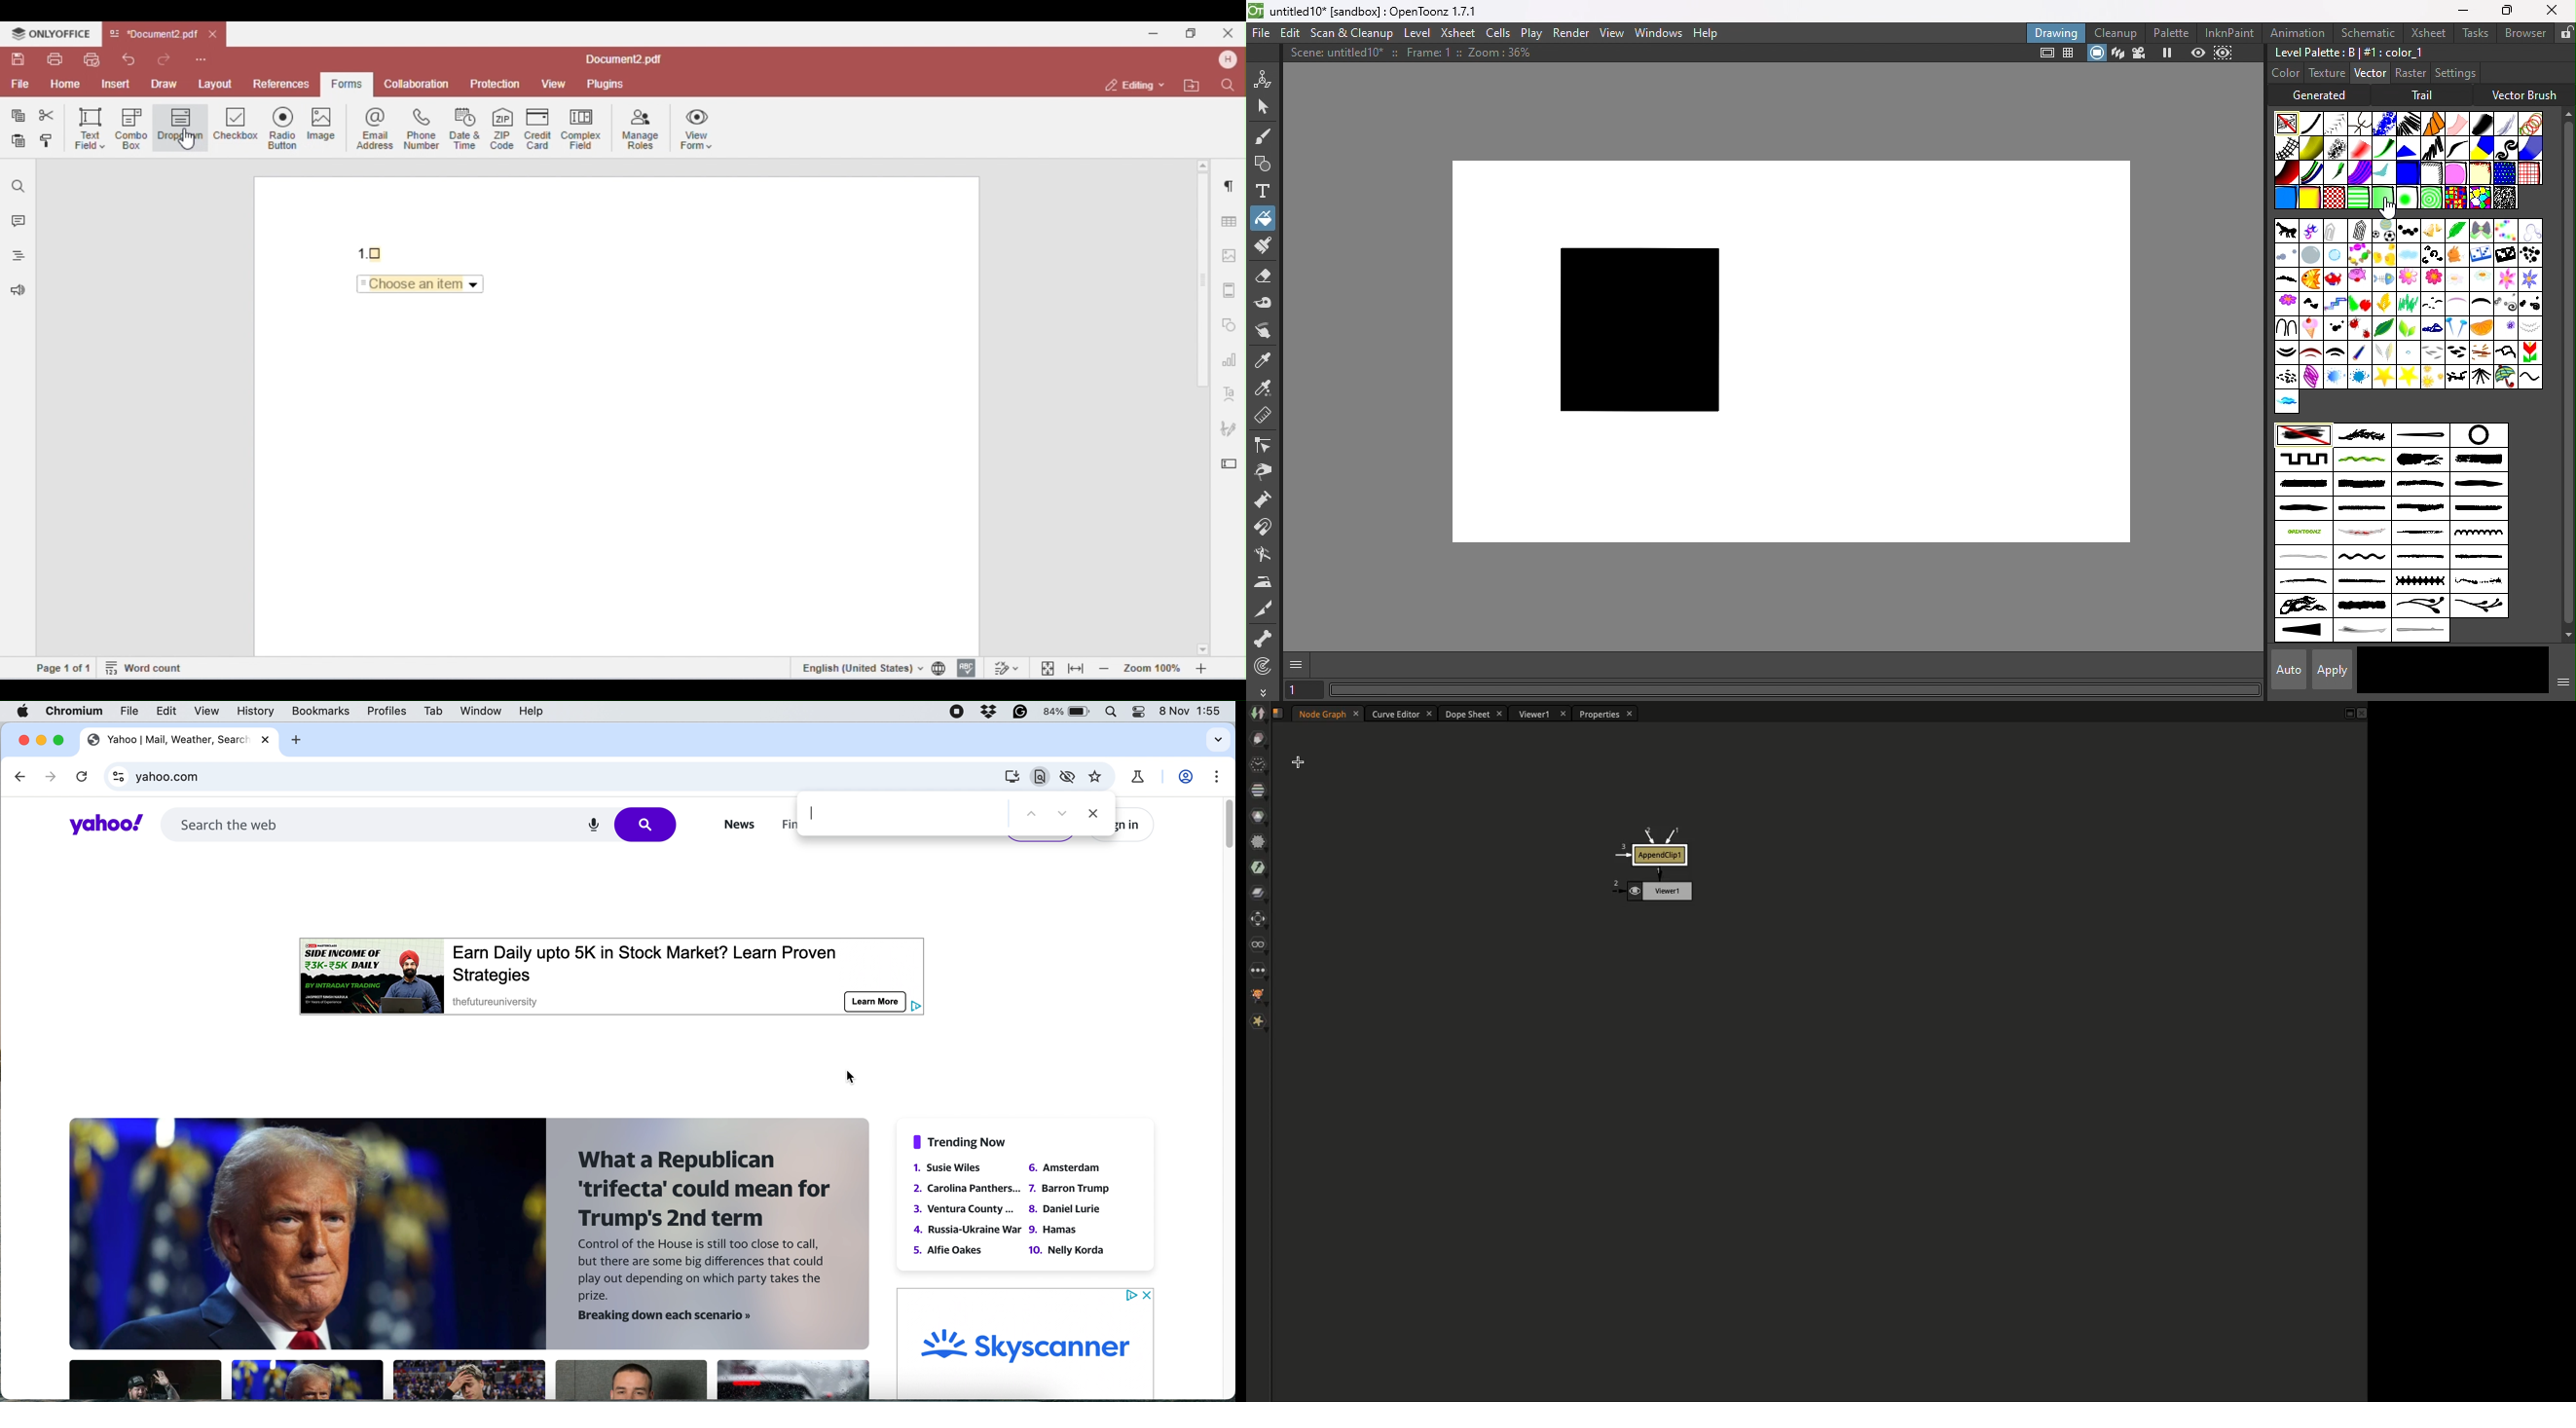  Describe the element at coordinates (2427, 198) in the screenshot. I see `Concentric` at that location.